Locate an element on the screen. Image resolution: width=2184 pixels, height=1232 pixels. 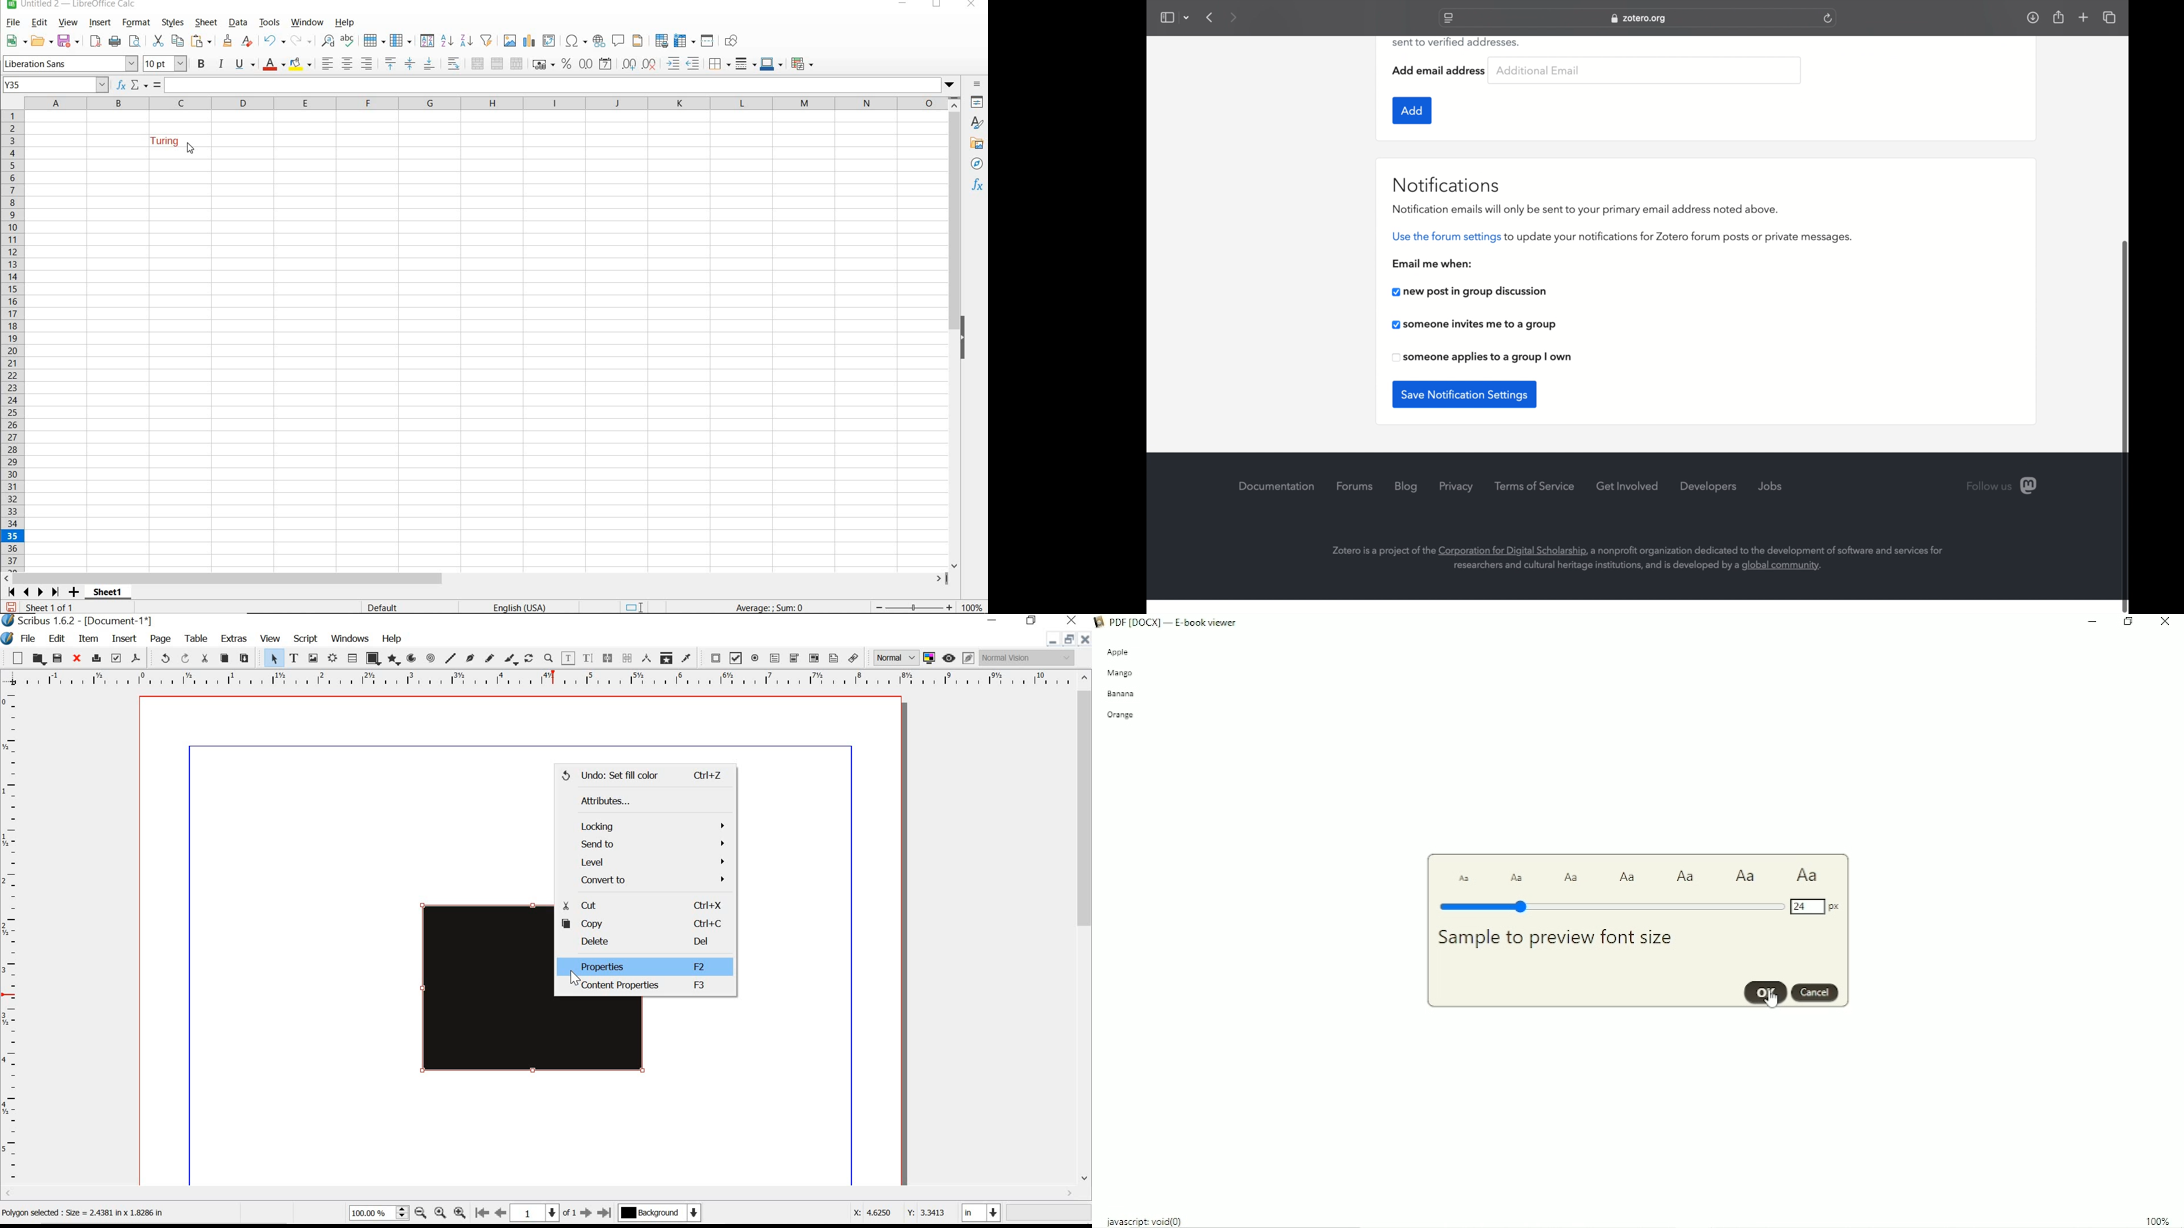
bezier curve is located at coordinates (471, 657).